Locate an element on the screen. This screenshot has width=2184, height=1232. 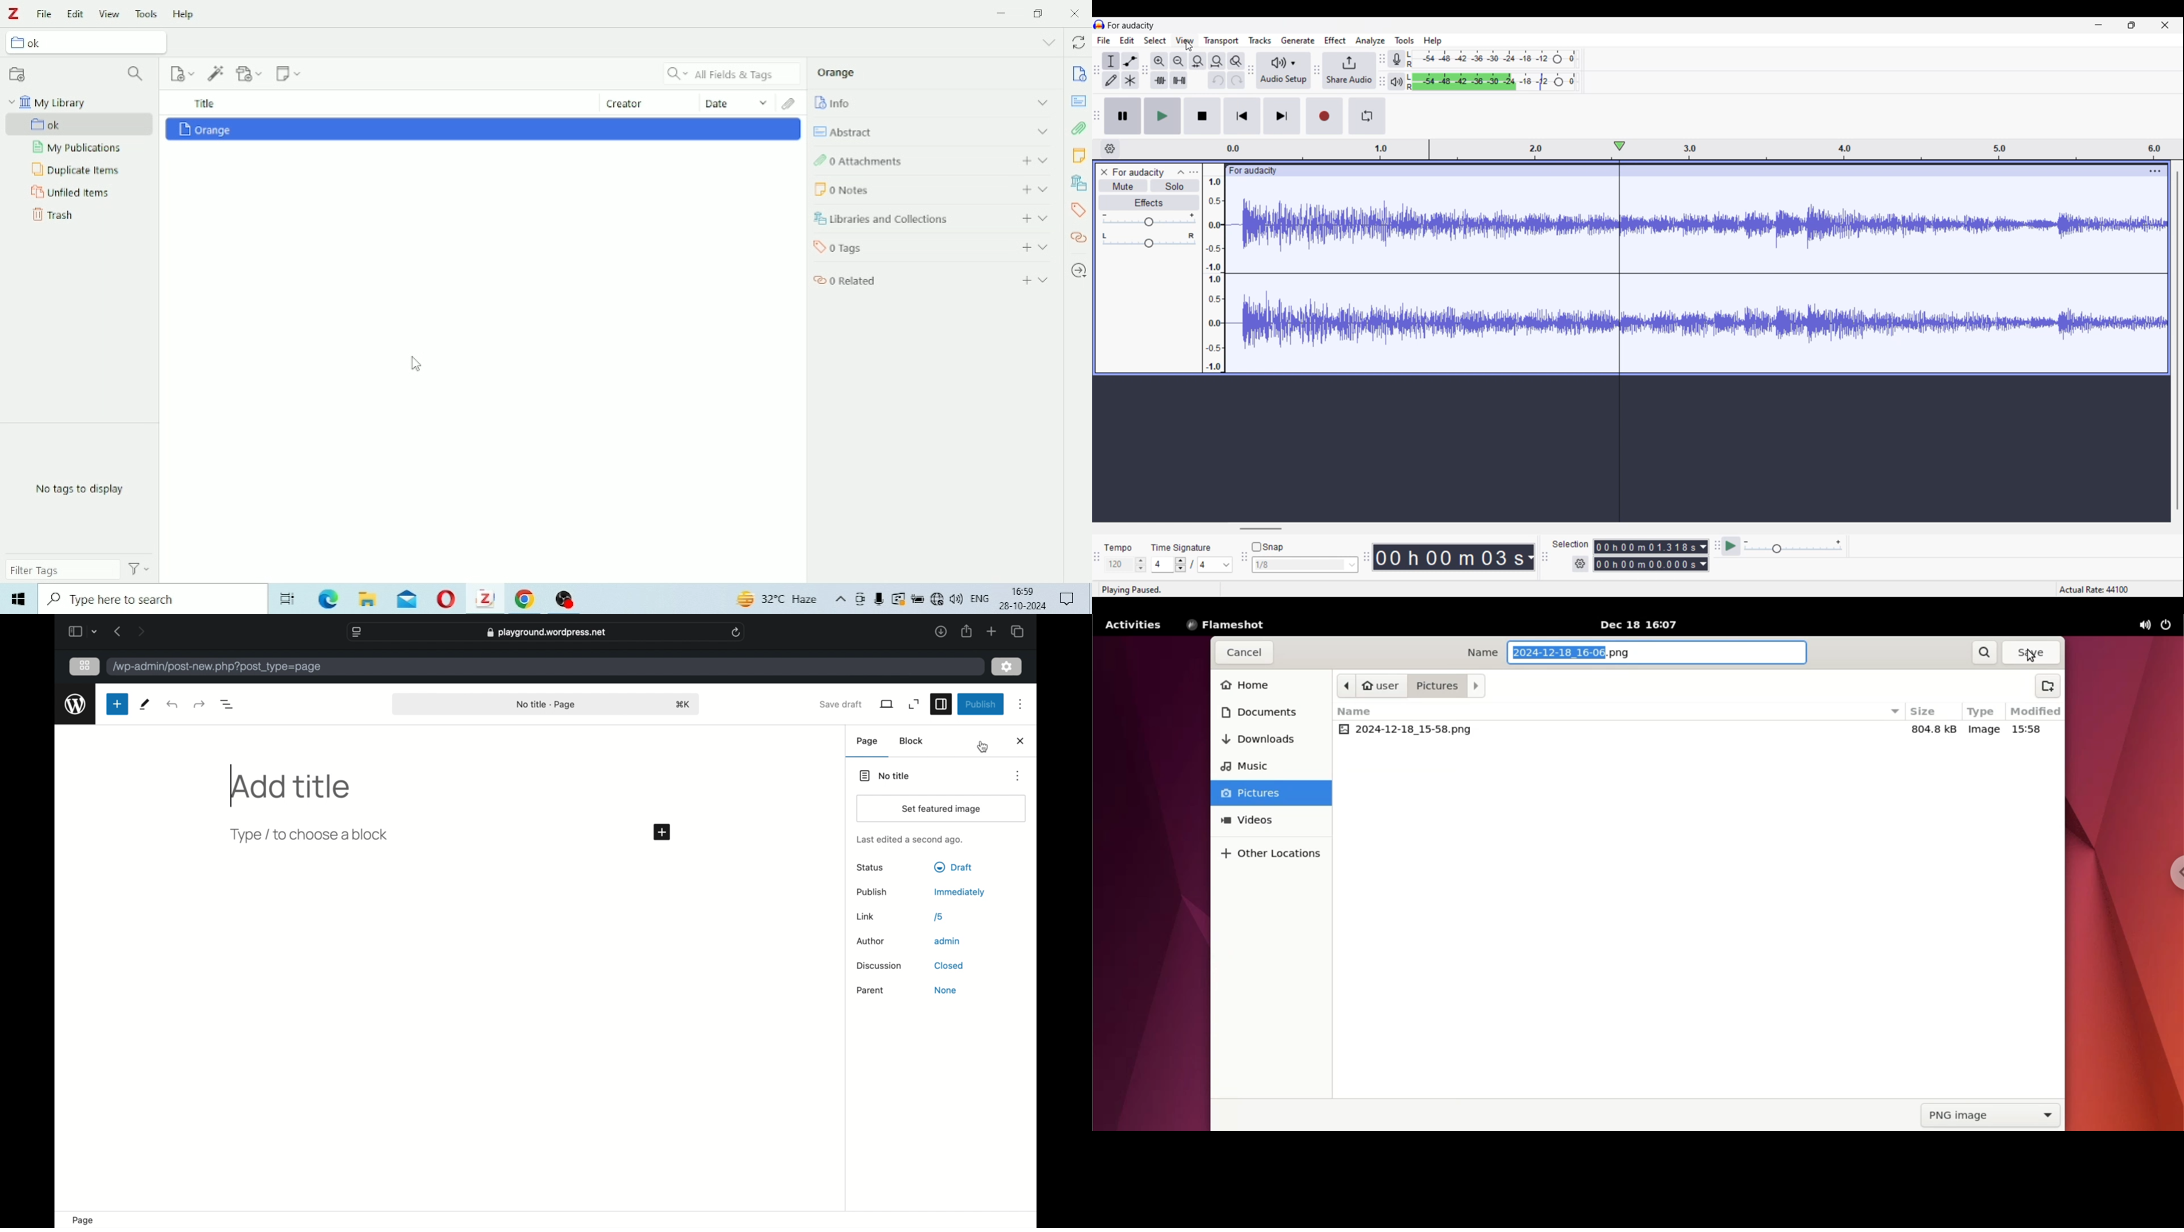
Show hidden icons is located at coordinates (841, 600).